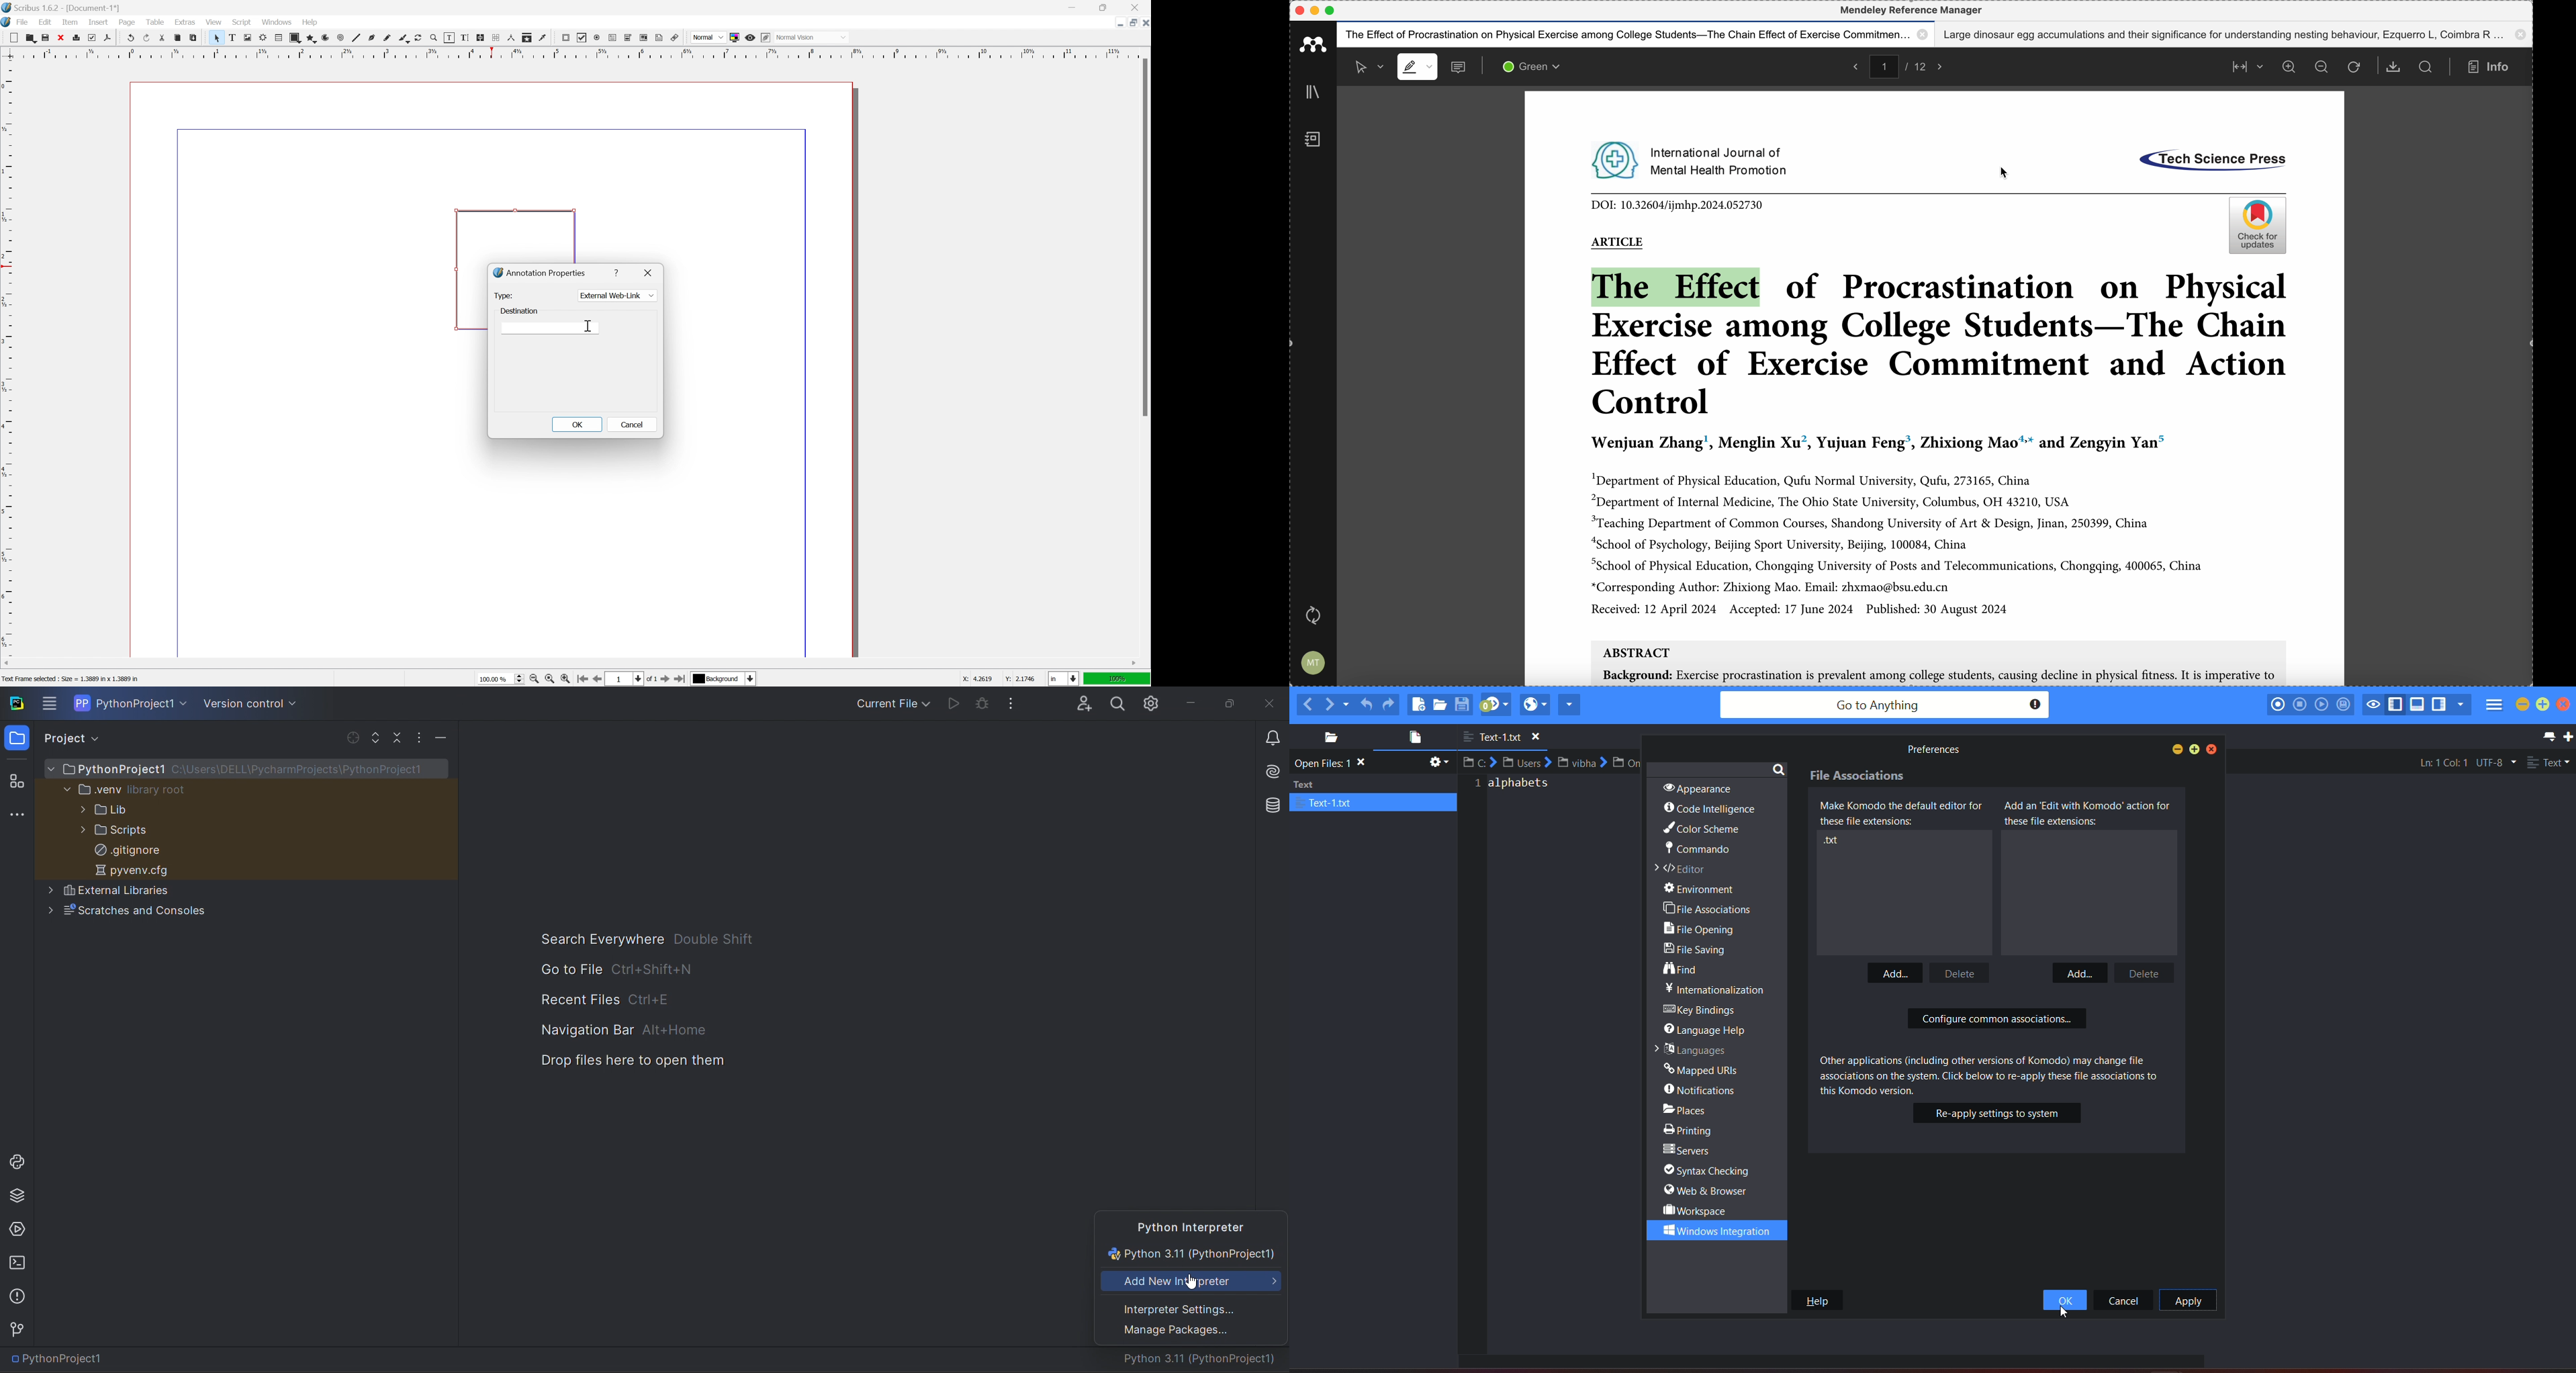 The width and height of the screenshot is (2576, 1400). I want to click on cursor, so click(2005, 173).